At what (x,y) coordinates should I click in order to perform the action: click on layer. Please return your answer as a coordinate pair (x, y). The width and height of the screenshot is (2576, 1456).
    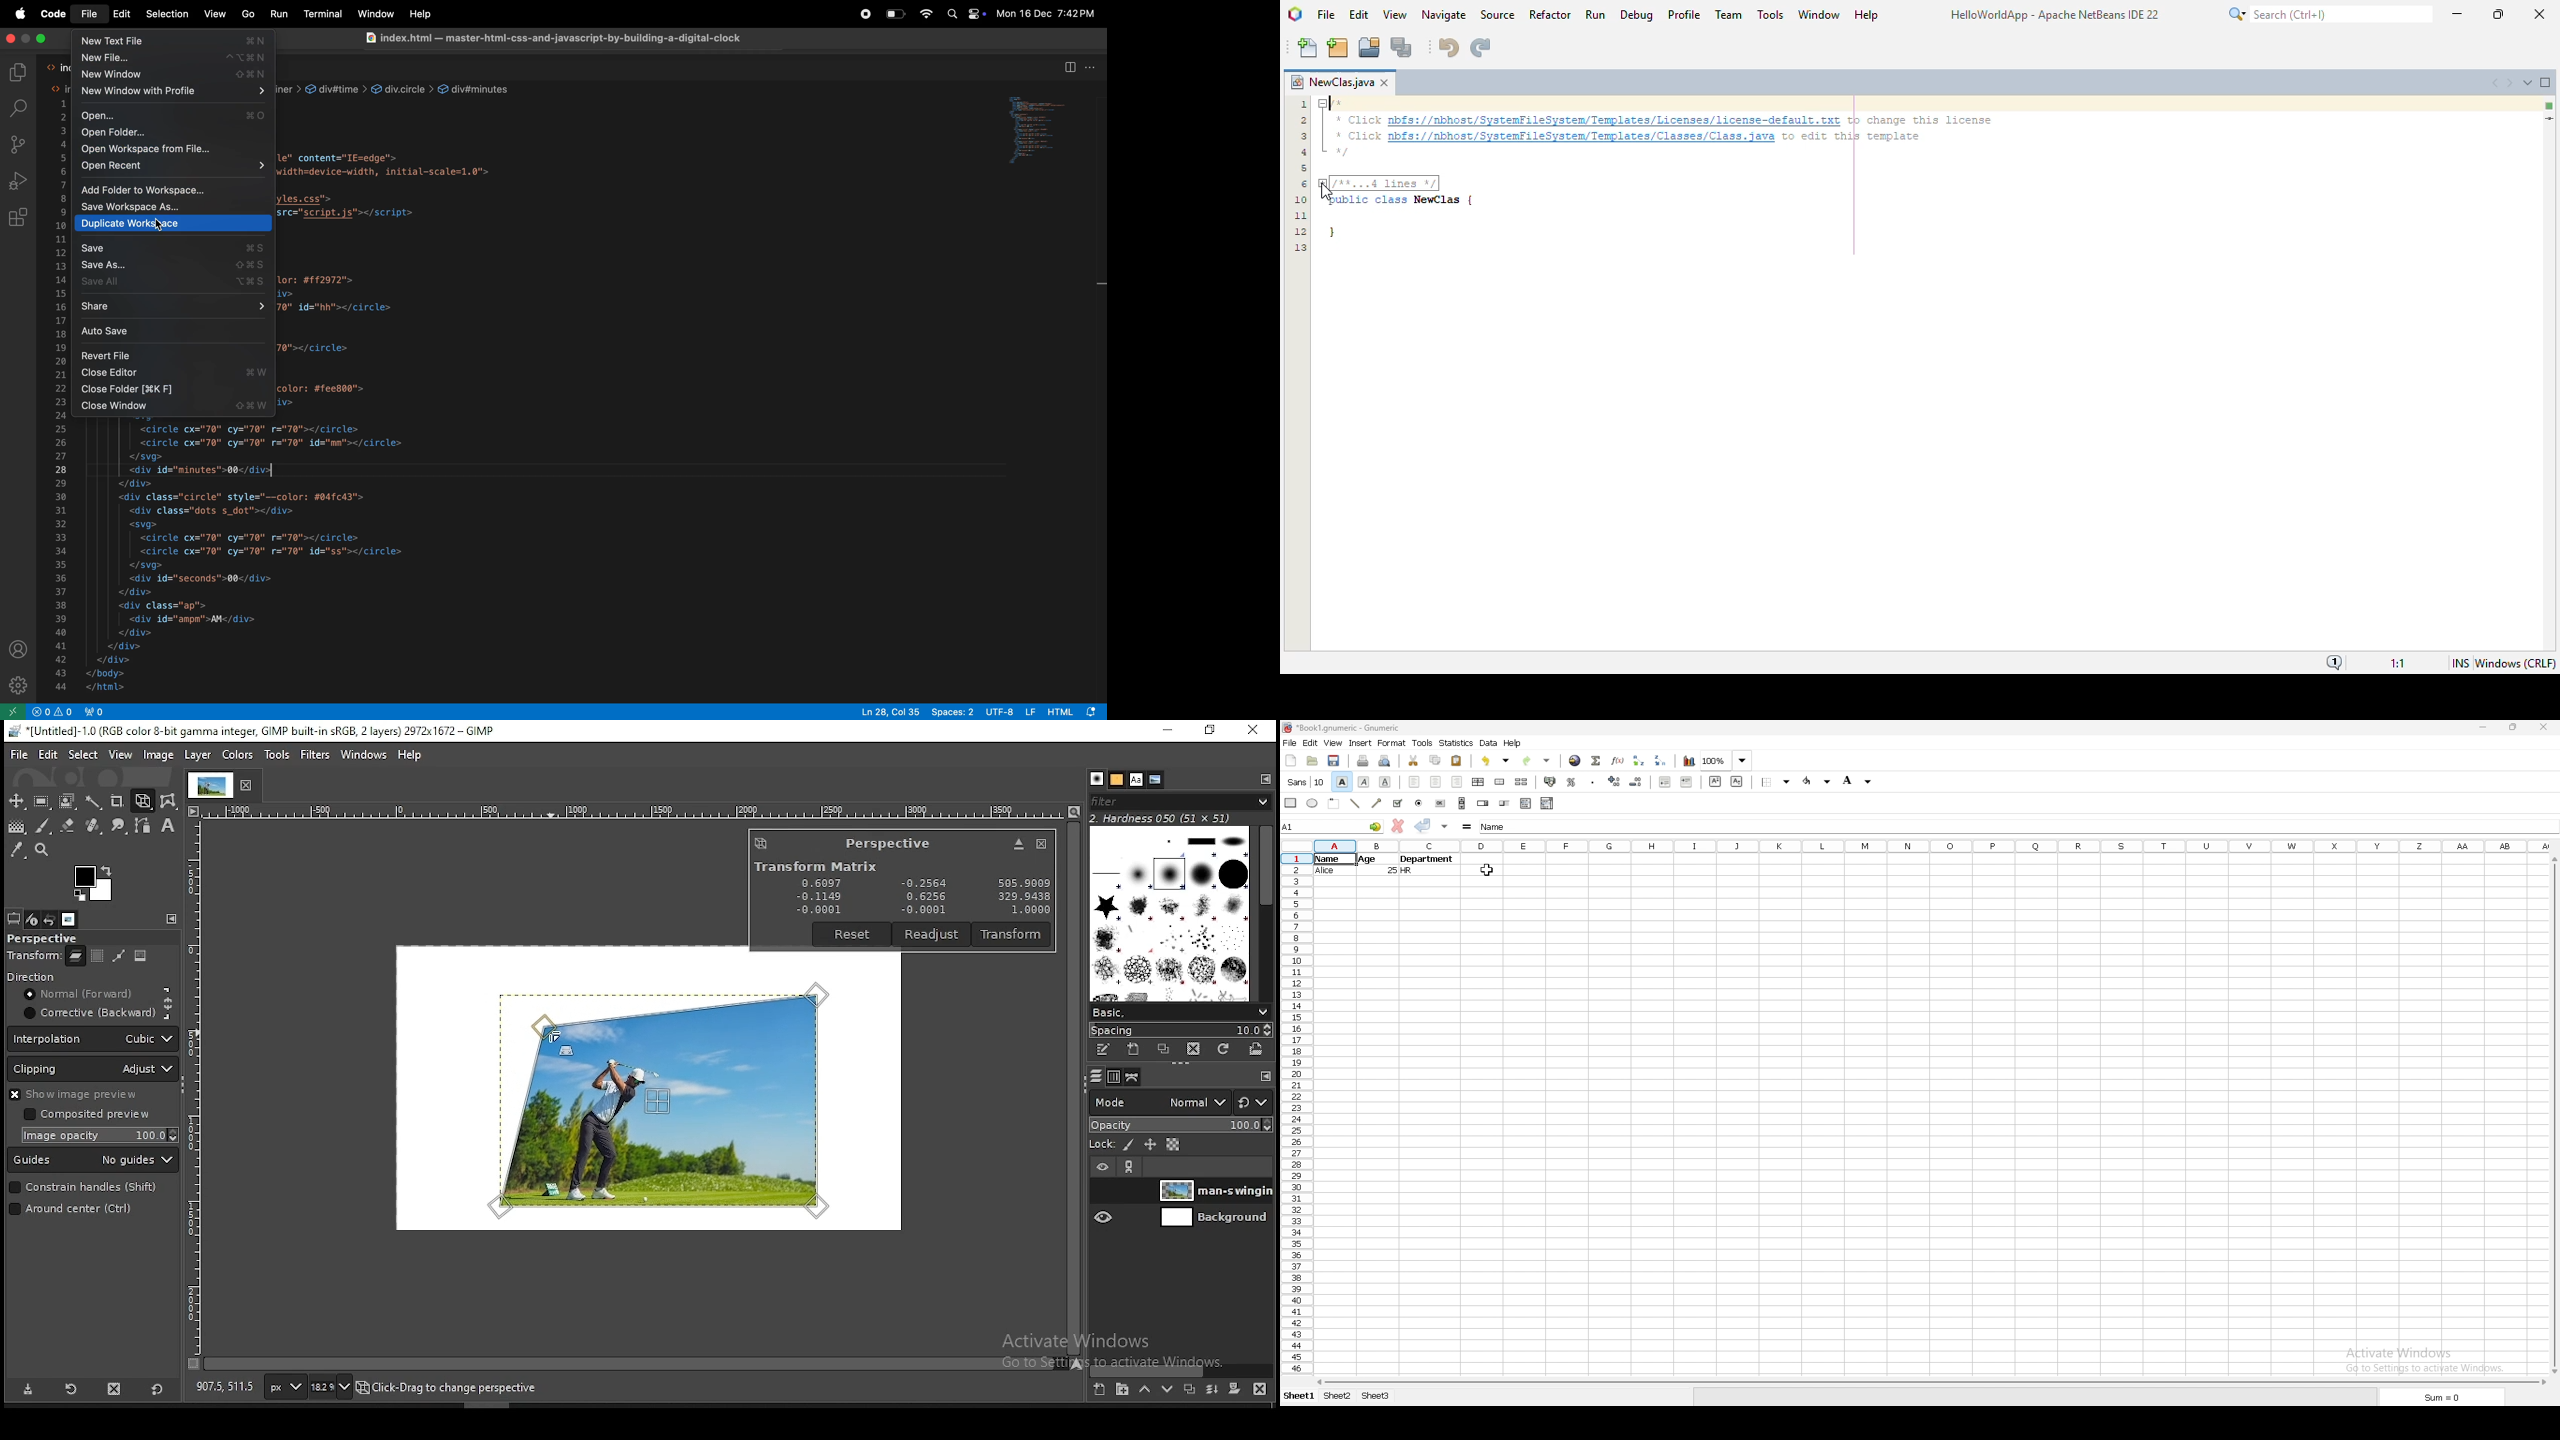
    Looking at the image, I should click on (198, 755).